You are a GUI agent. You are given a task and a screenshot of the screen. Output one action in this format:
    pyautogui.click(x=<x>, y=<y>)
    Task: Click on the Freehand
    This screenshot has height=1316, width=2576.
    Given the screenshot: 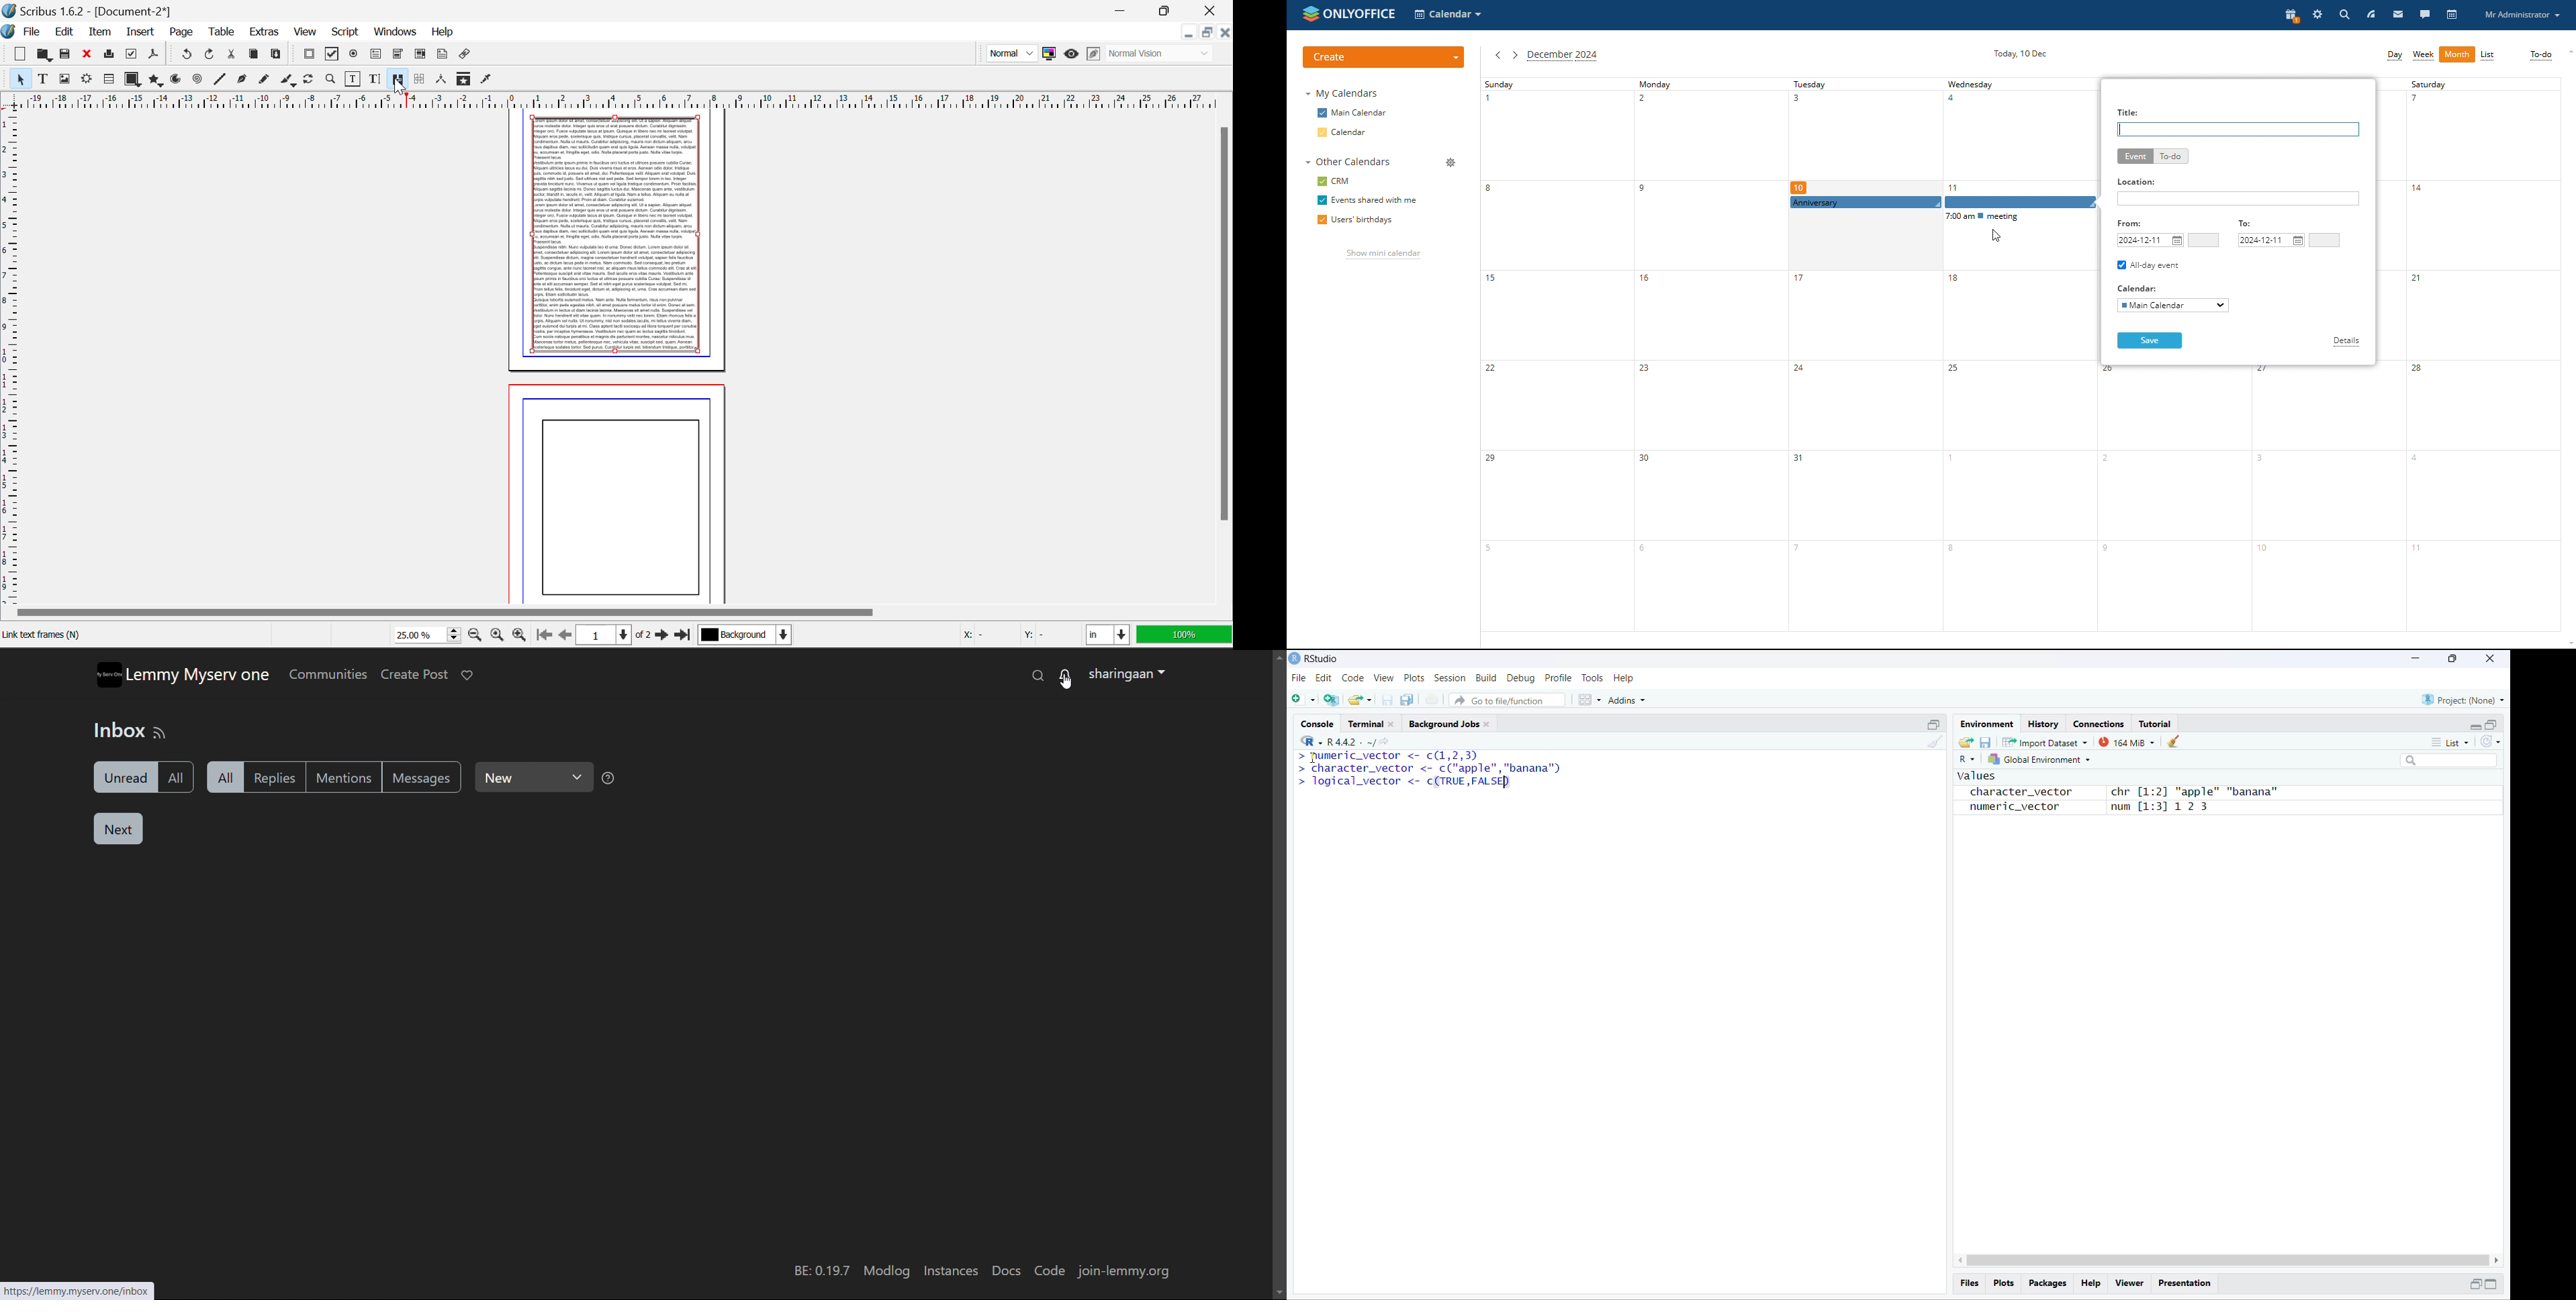 What is the action you would take?
    pyautogui.click(x=263, y=81)
    